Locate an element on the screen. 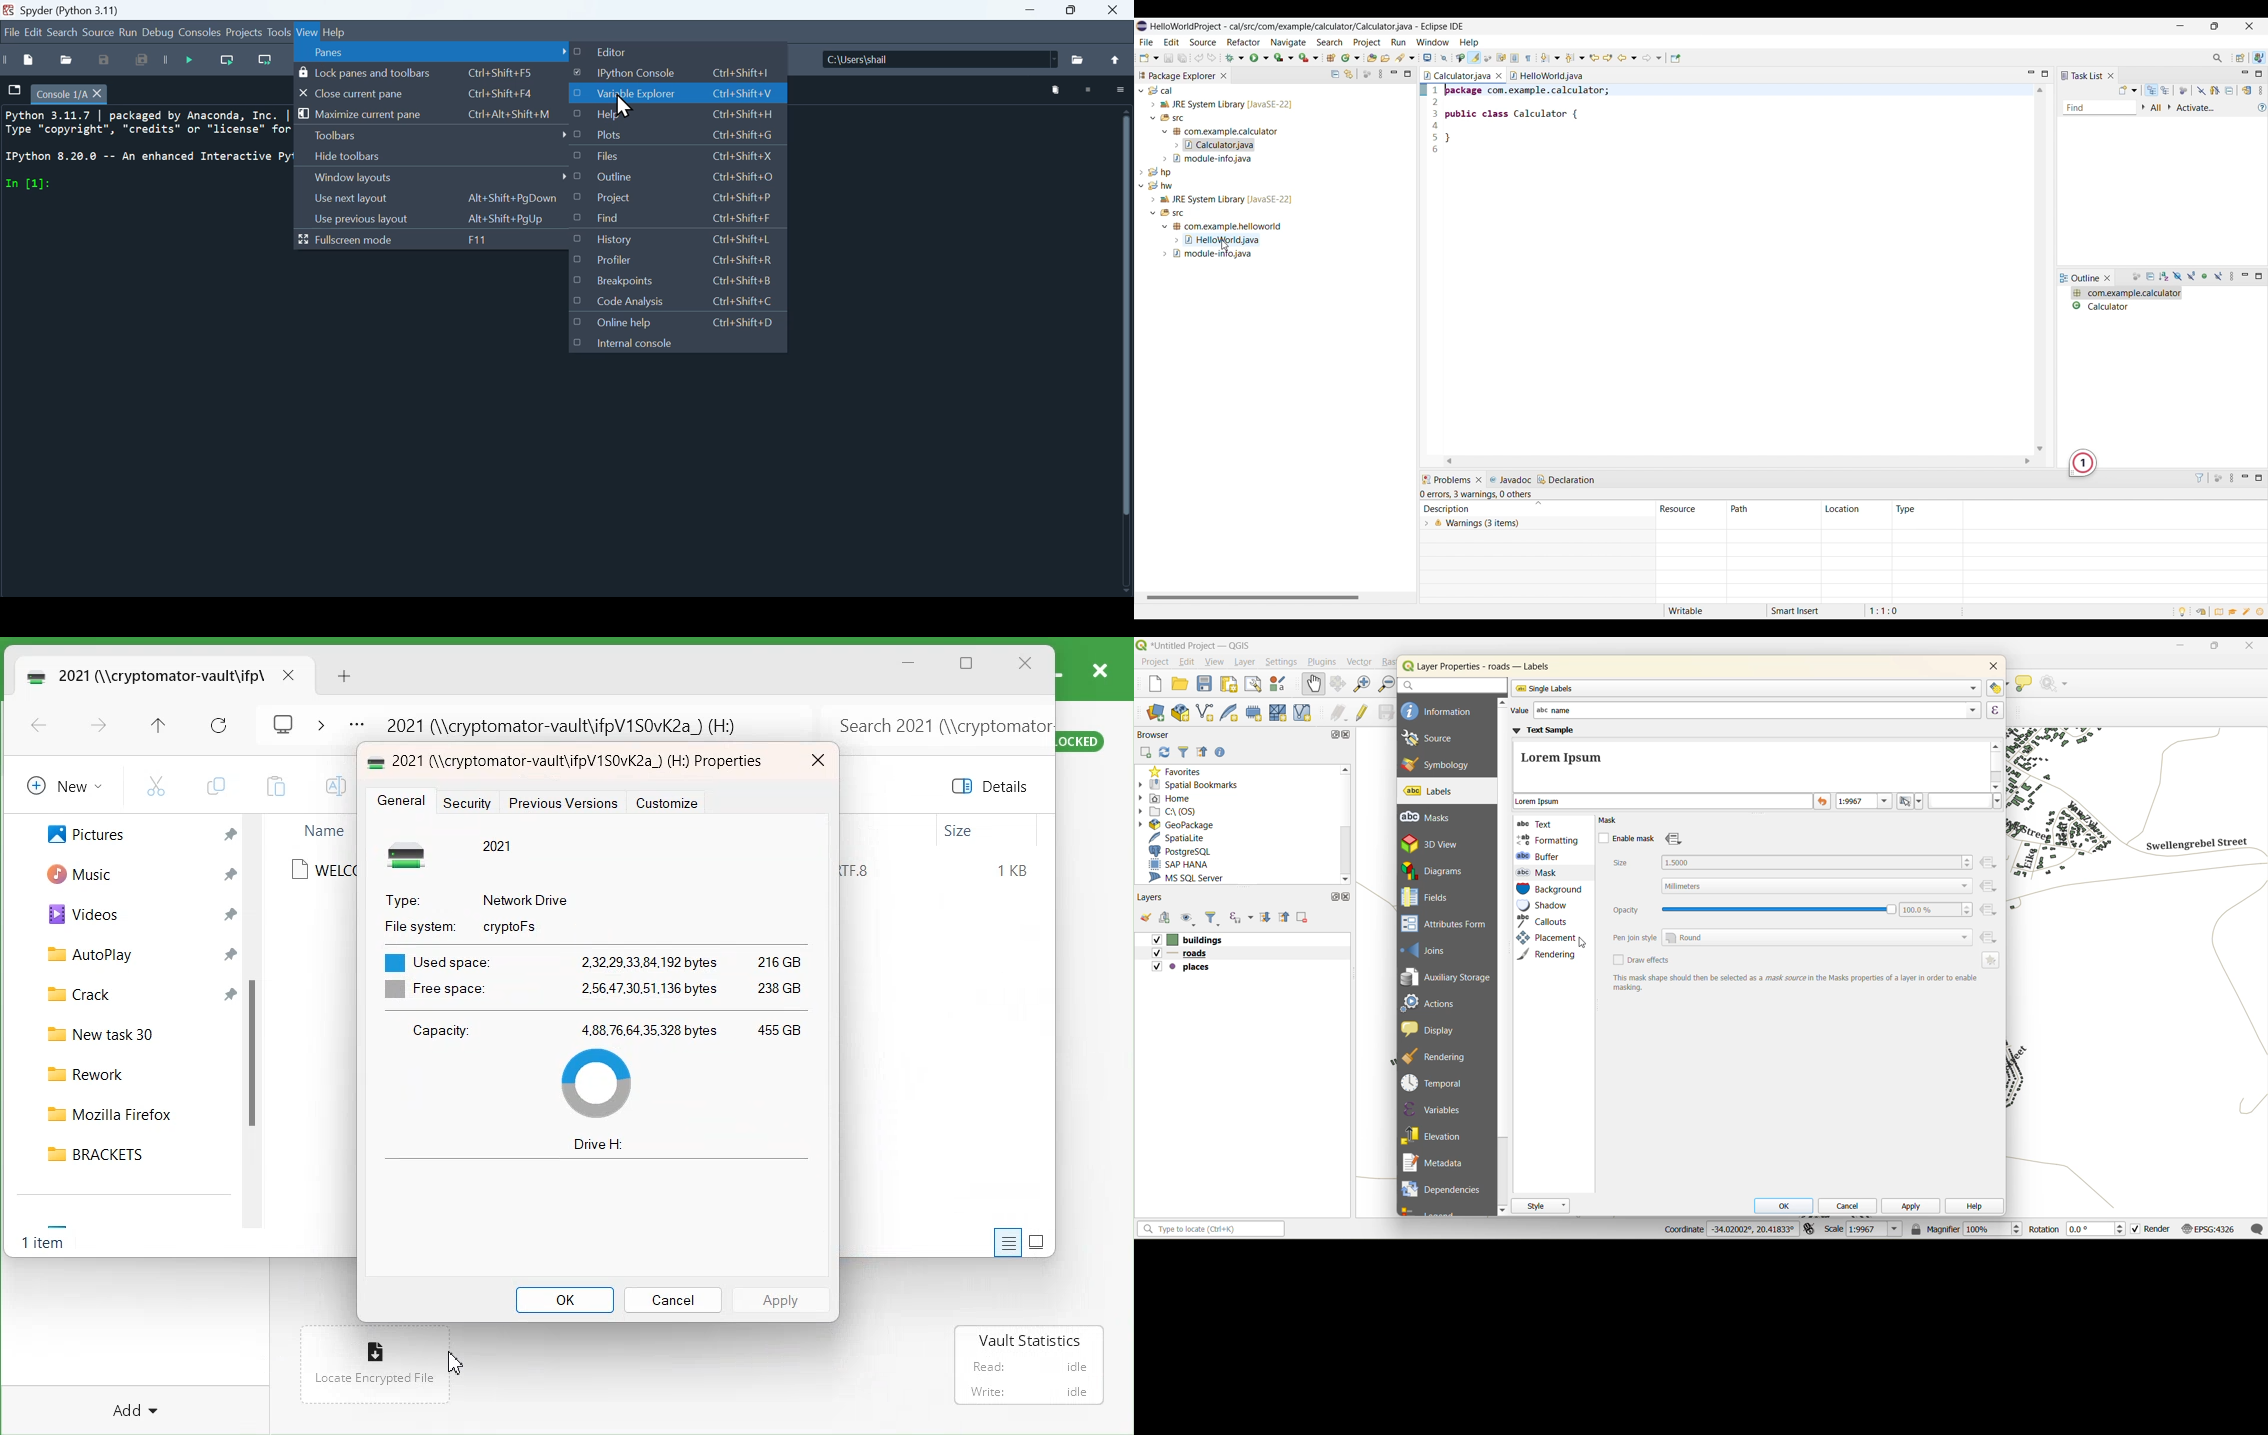  Editor is located at coordinates (666, 53).